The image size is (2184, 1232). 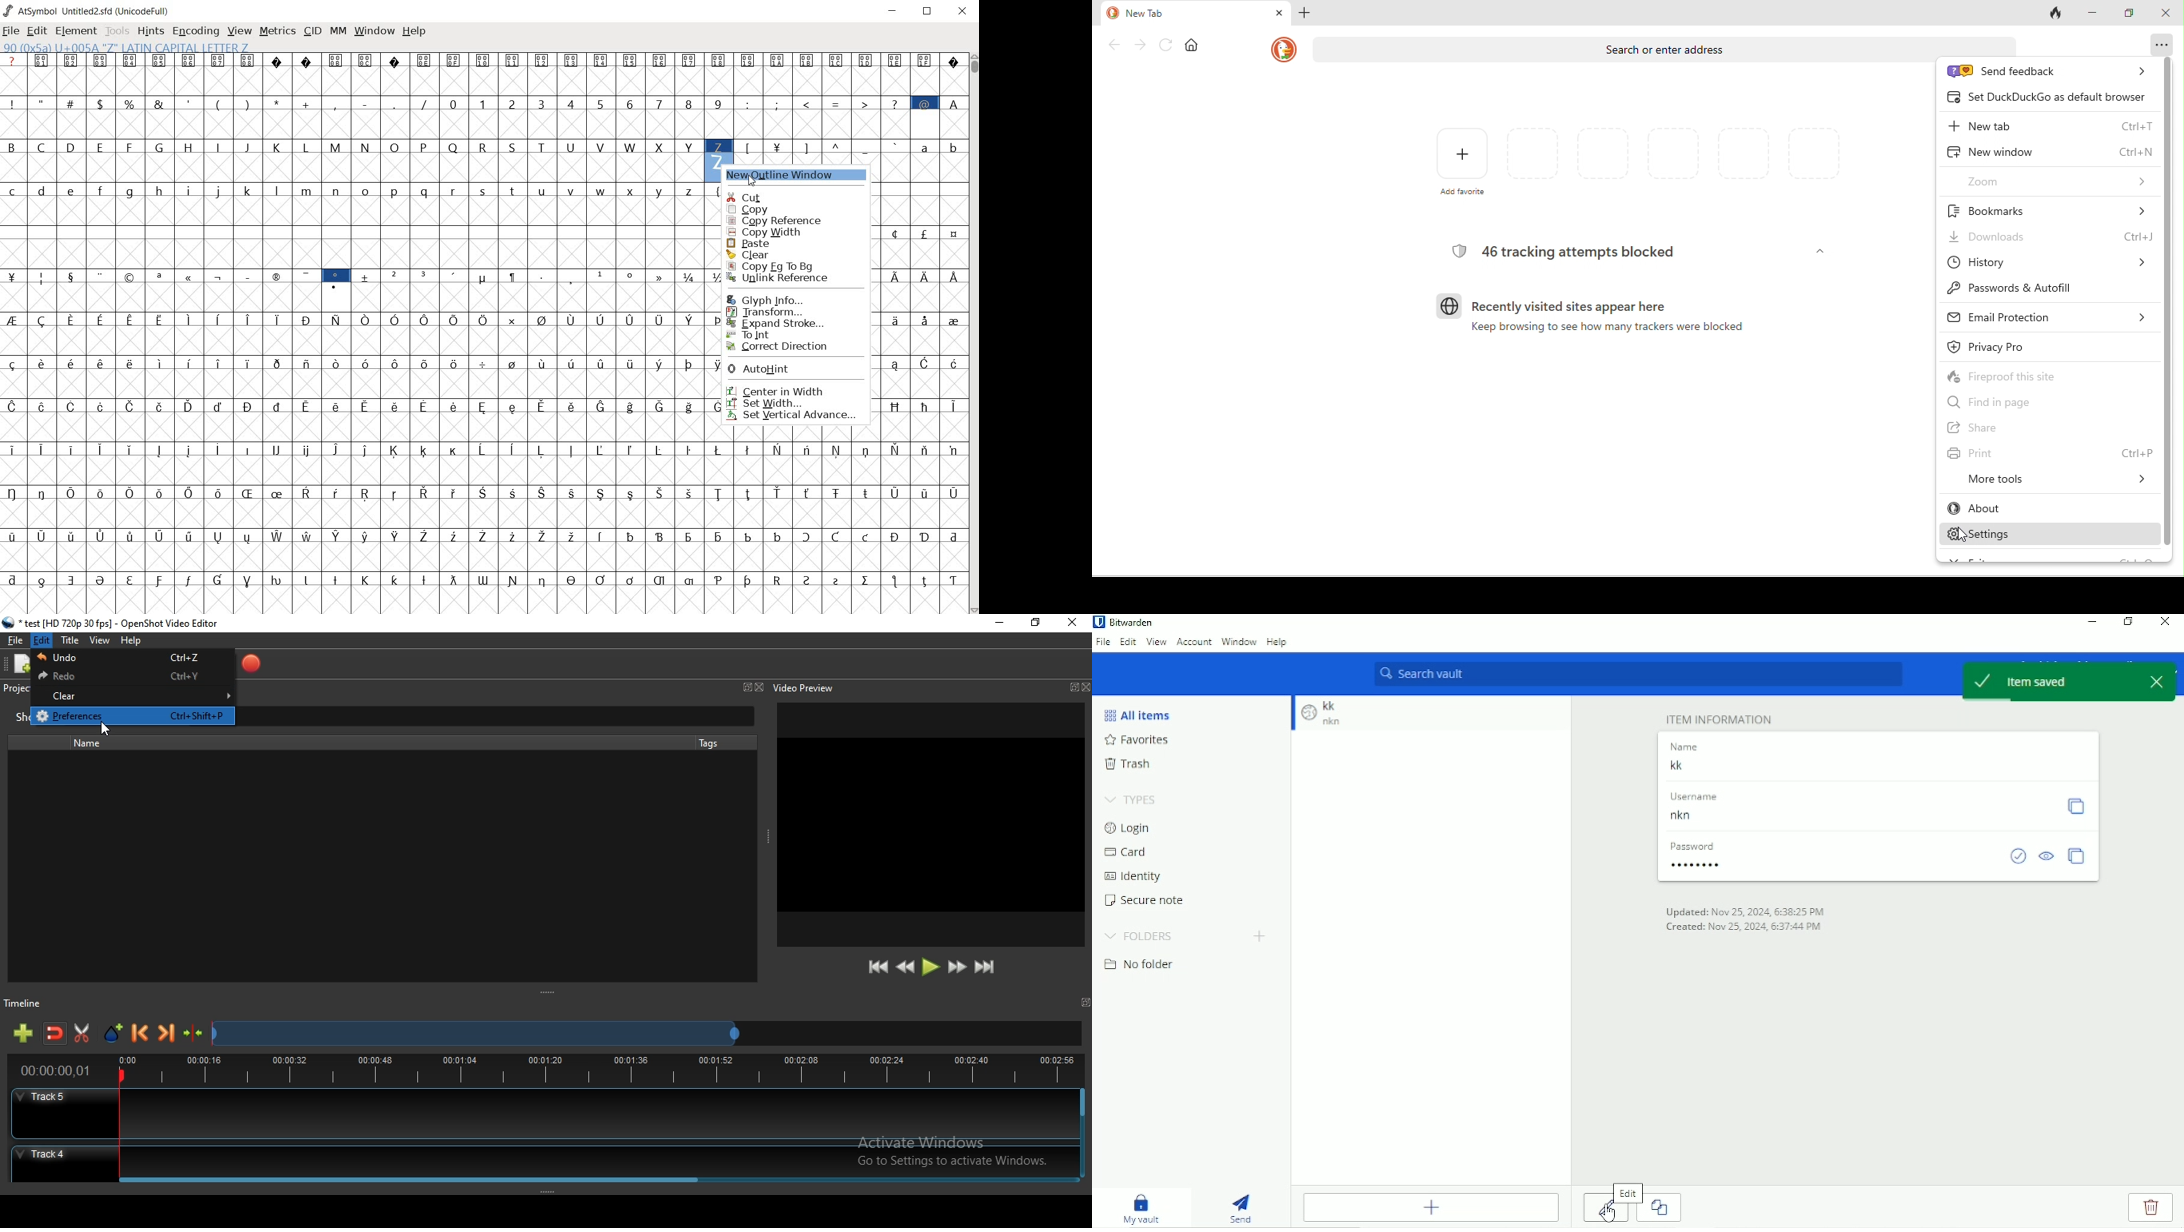 I want to click on preference, so click(x=136, y=716).